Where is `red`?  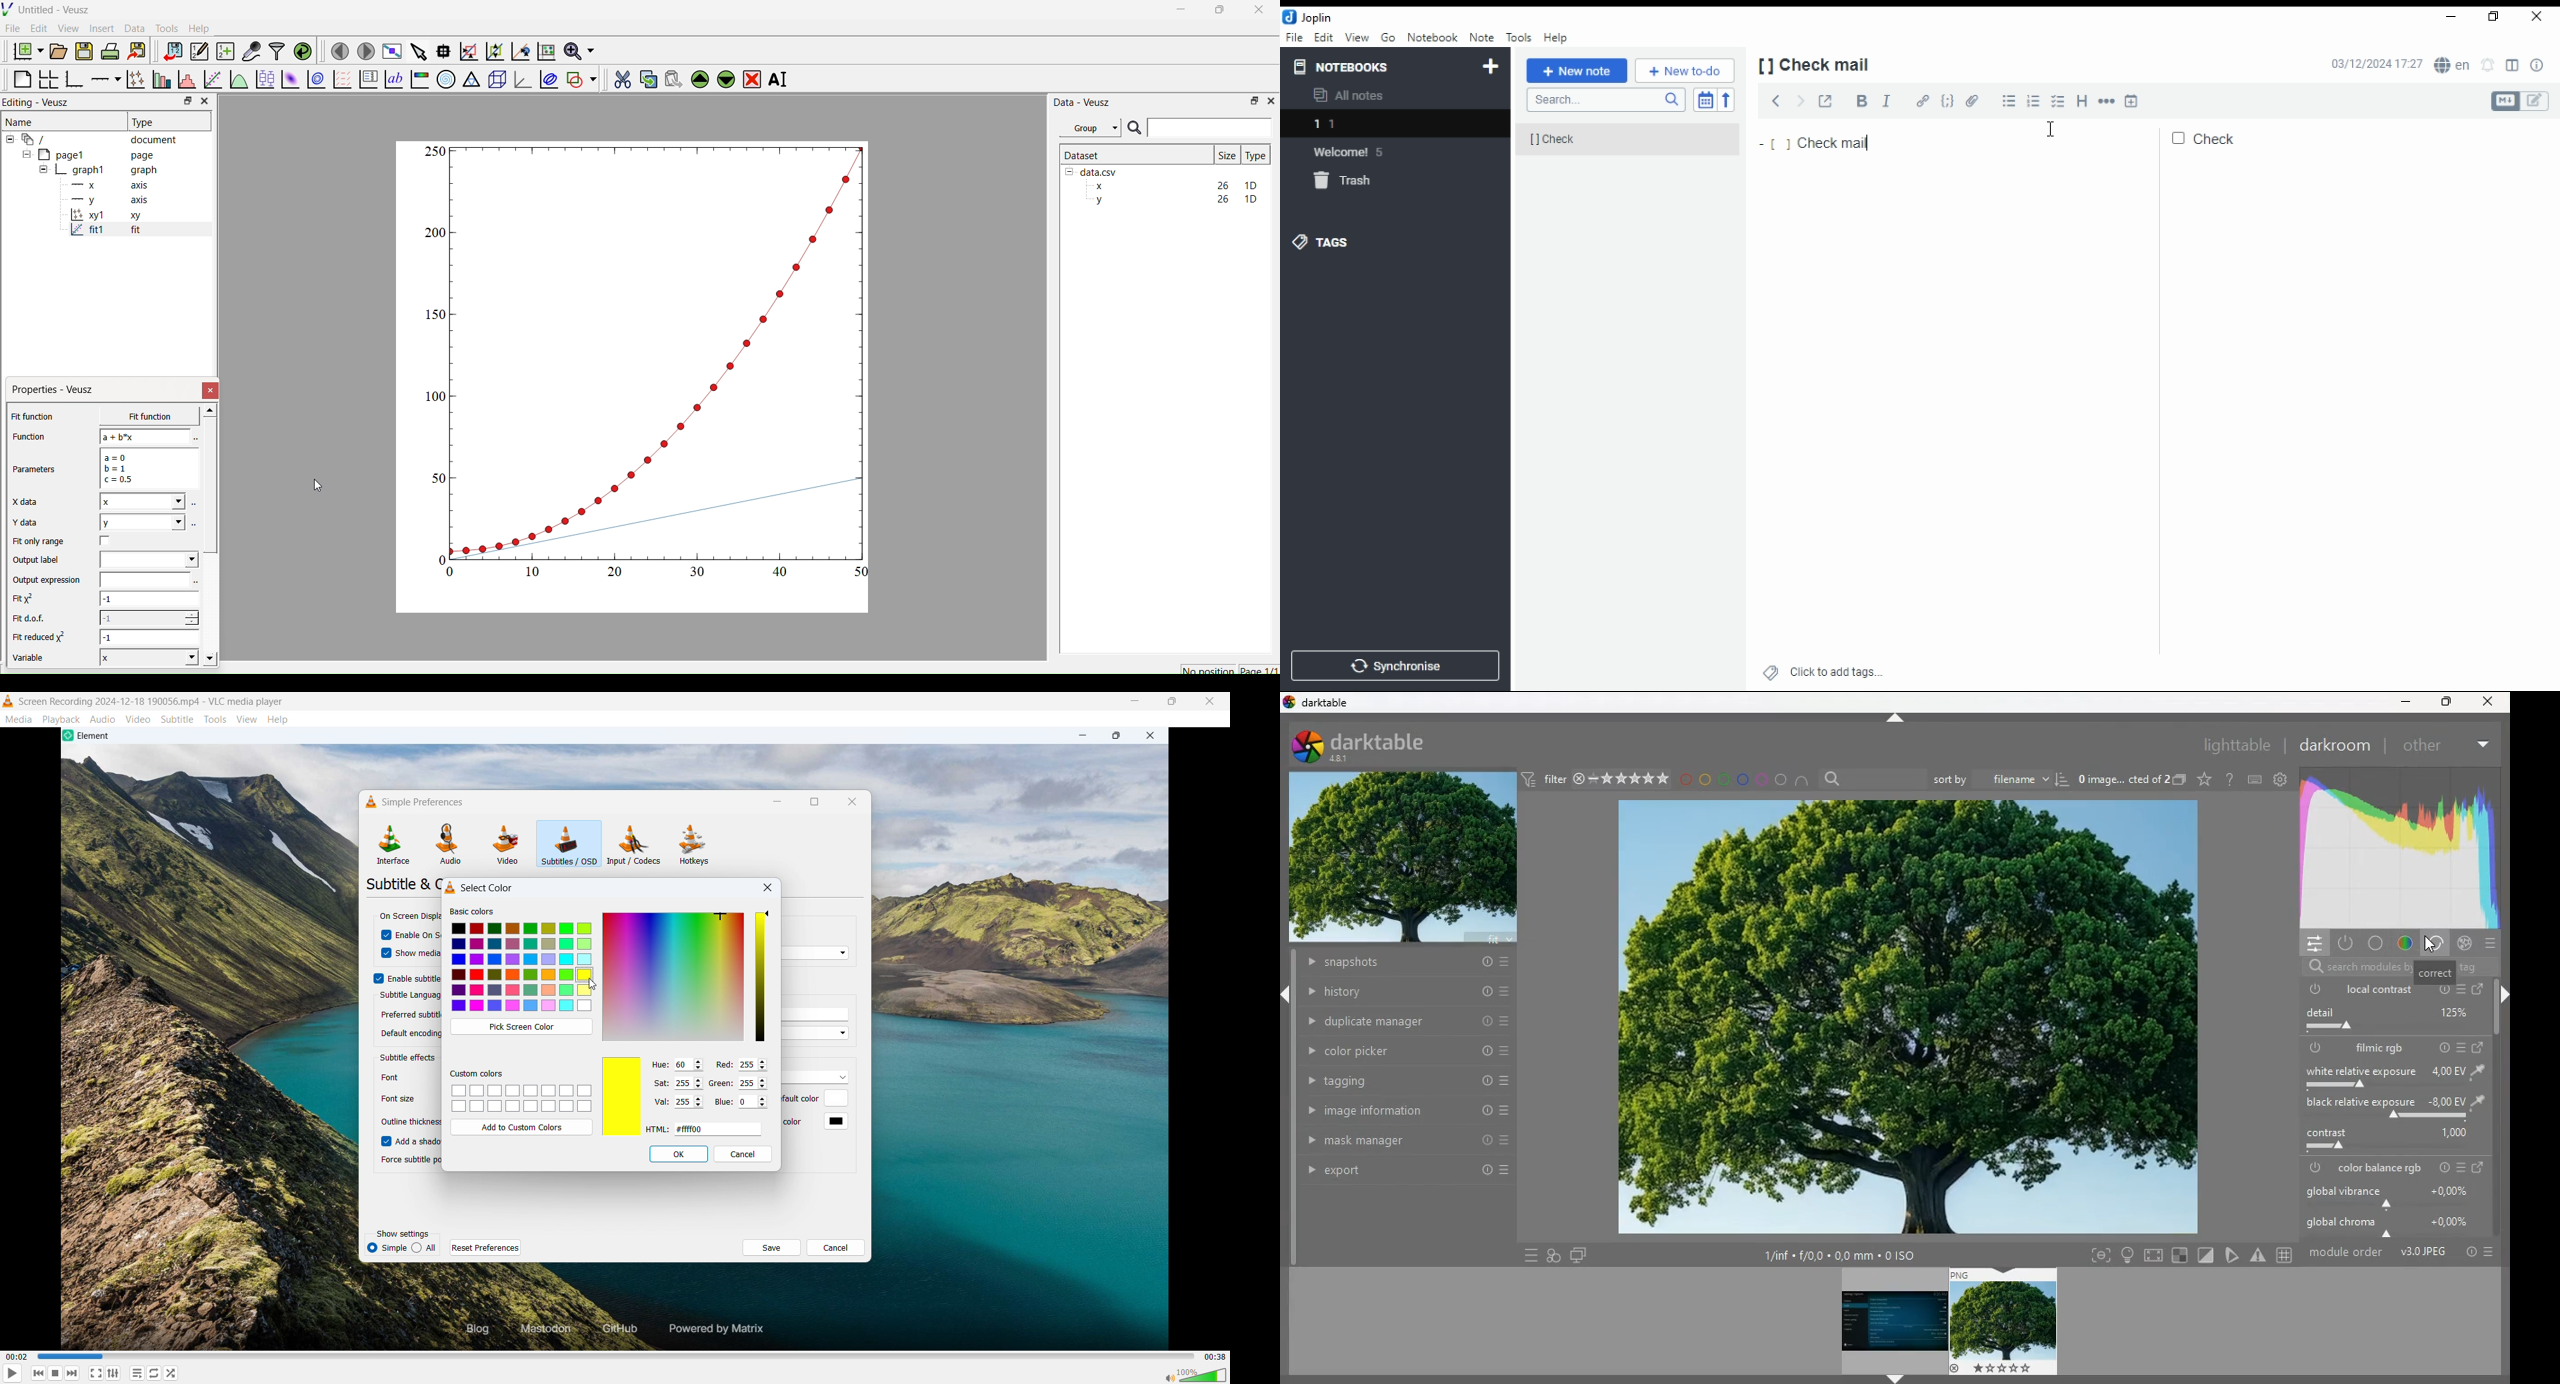
red is located at coordinates (1685, 780).